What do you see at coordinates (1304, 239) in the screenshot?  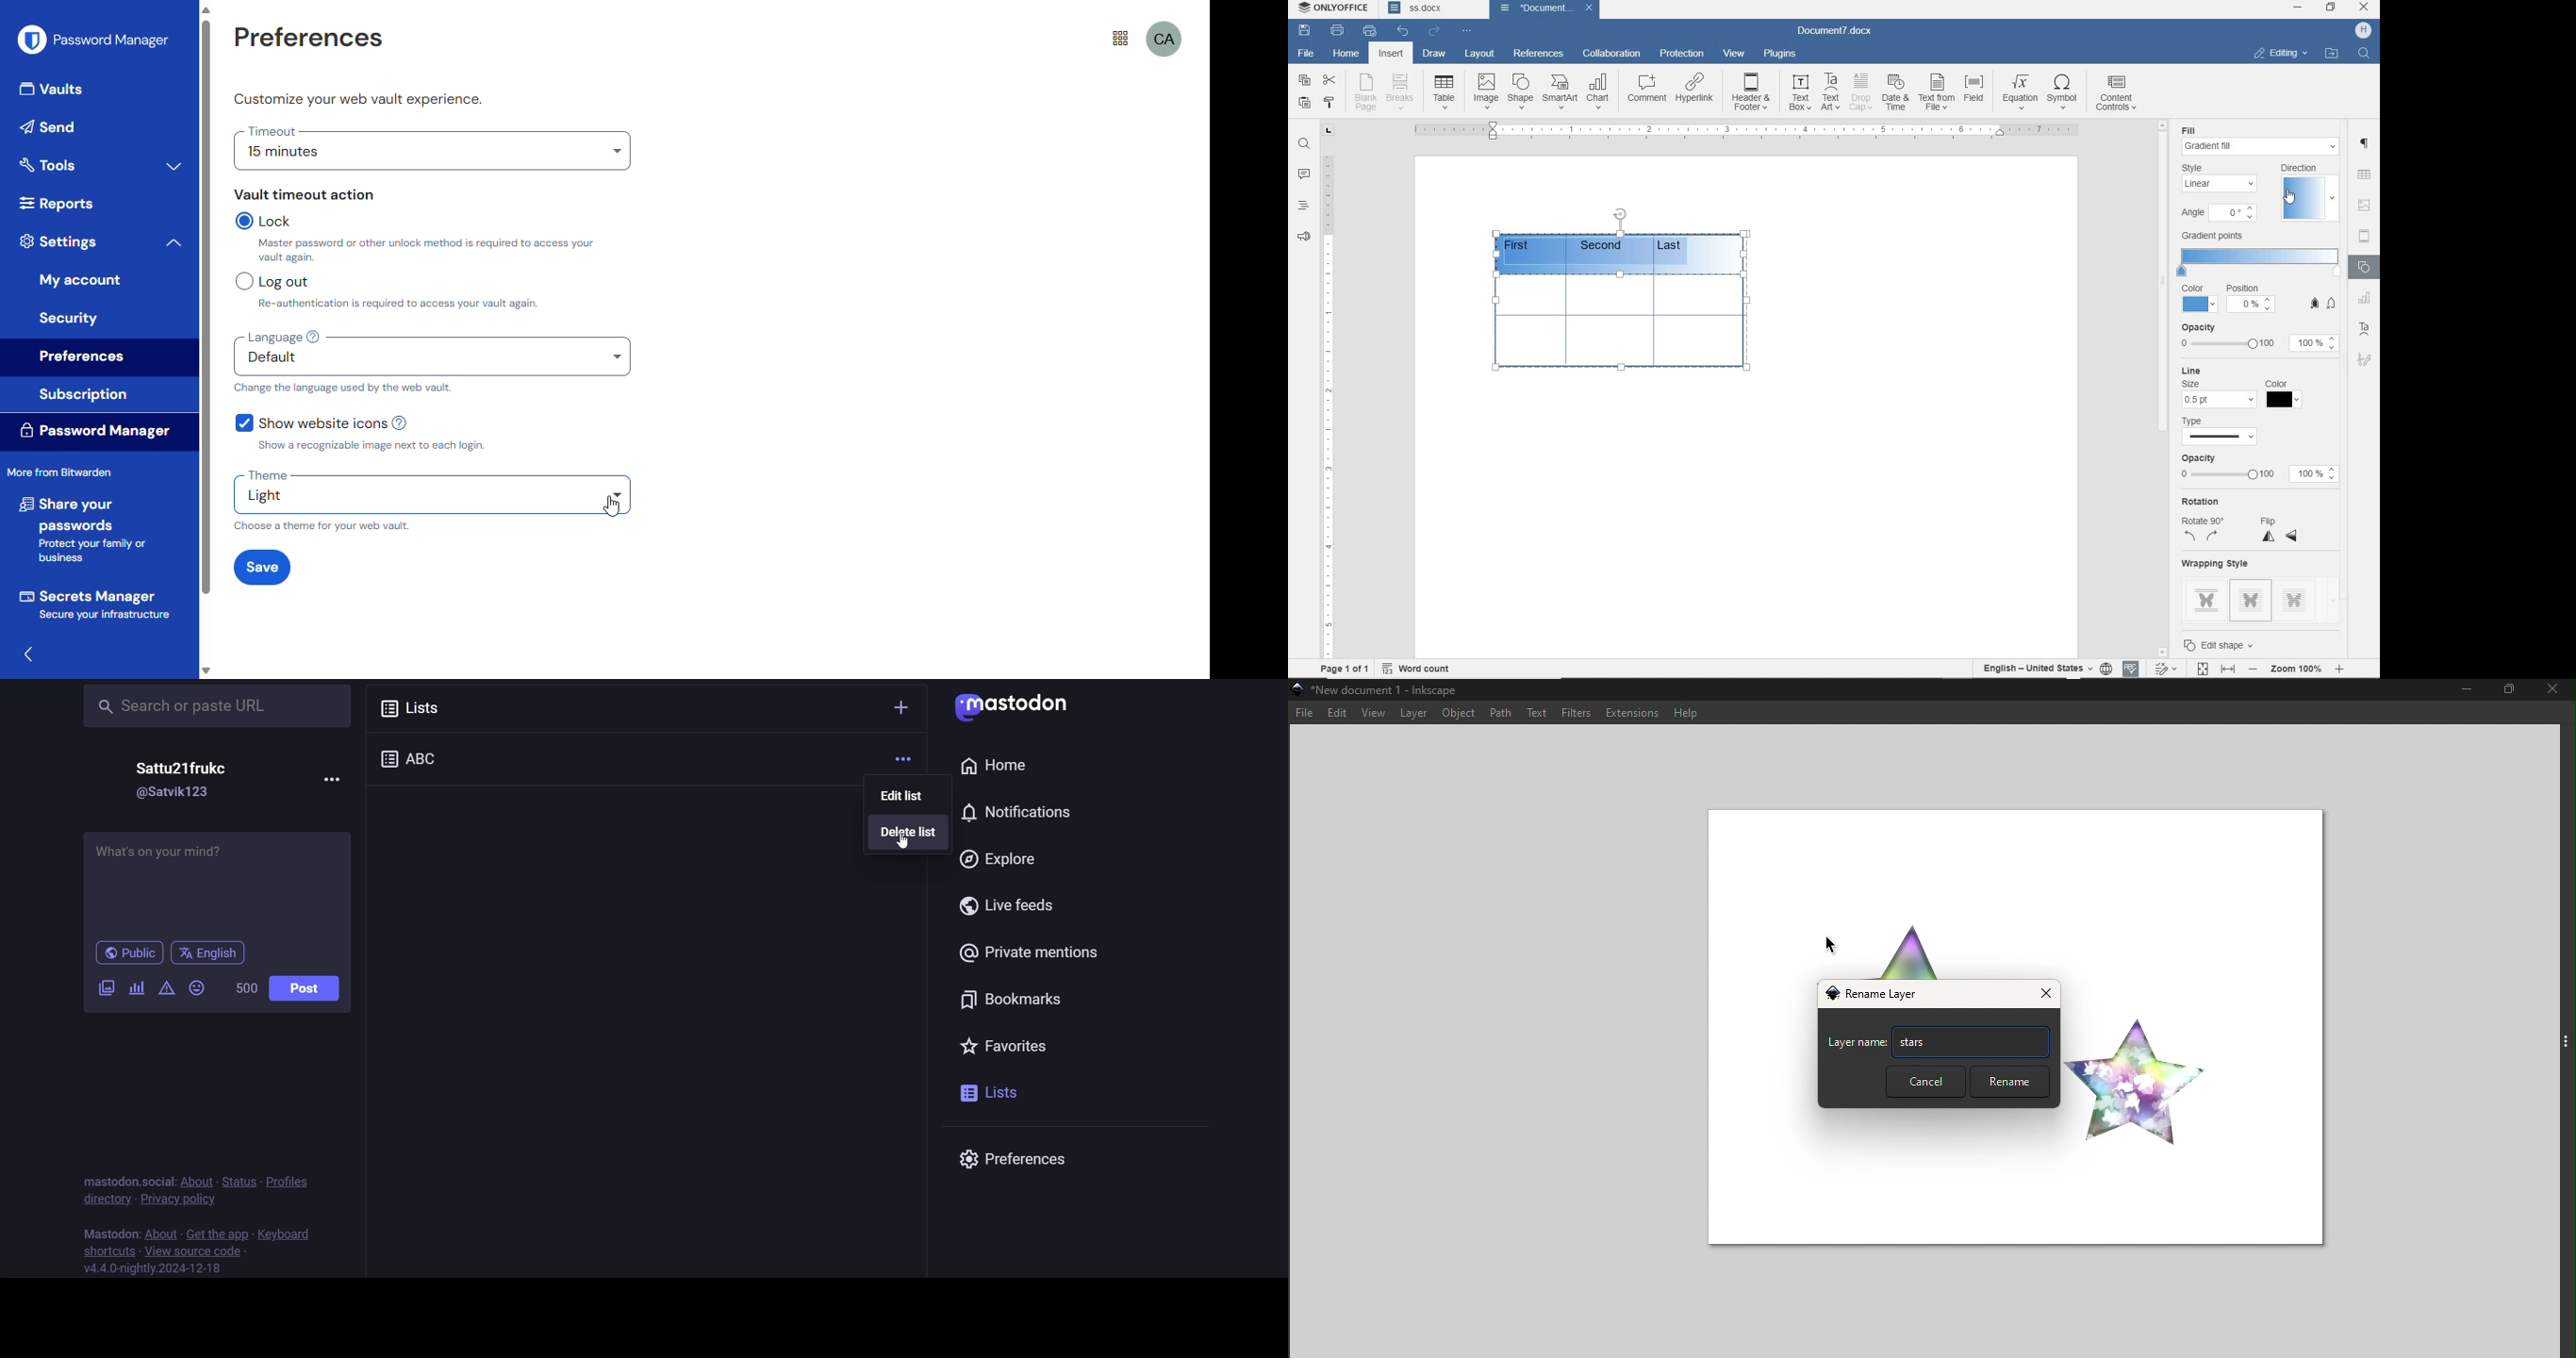 I see `feedback & suppory` at bounding box center [1304, 239].